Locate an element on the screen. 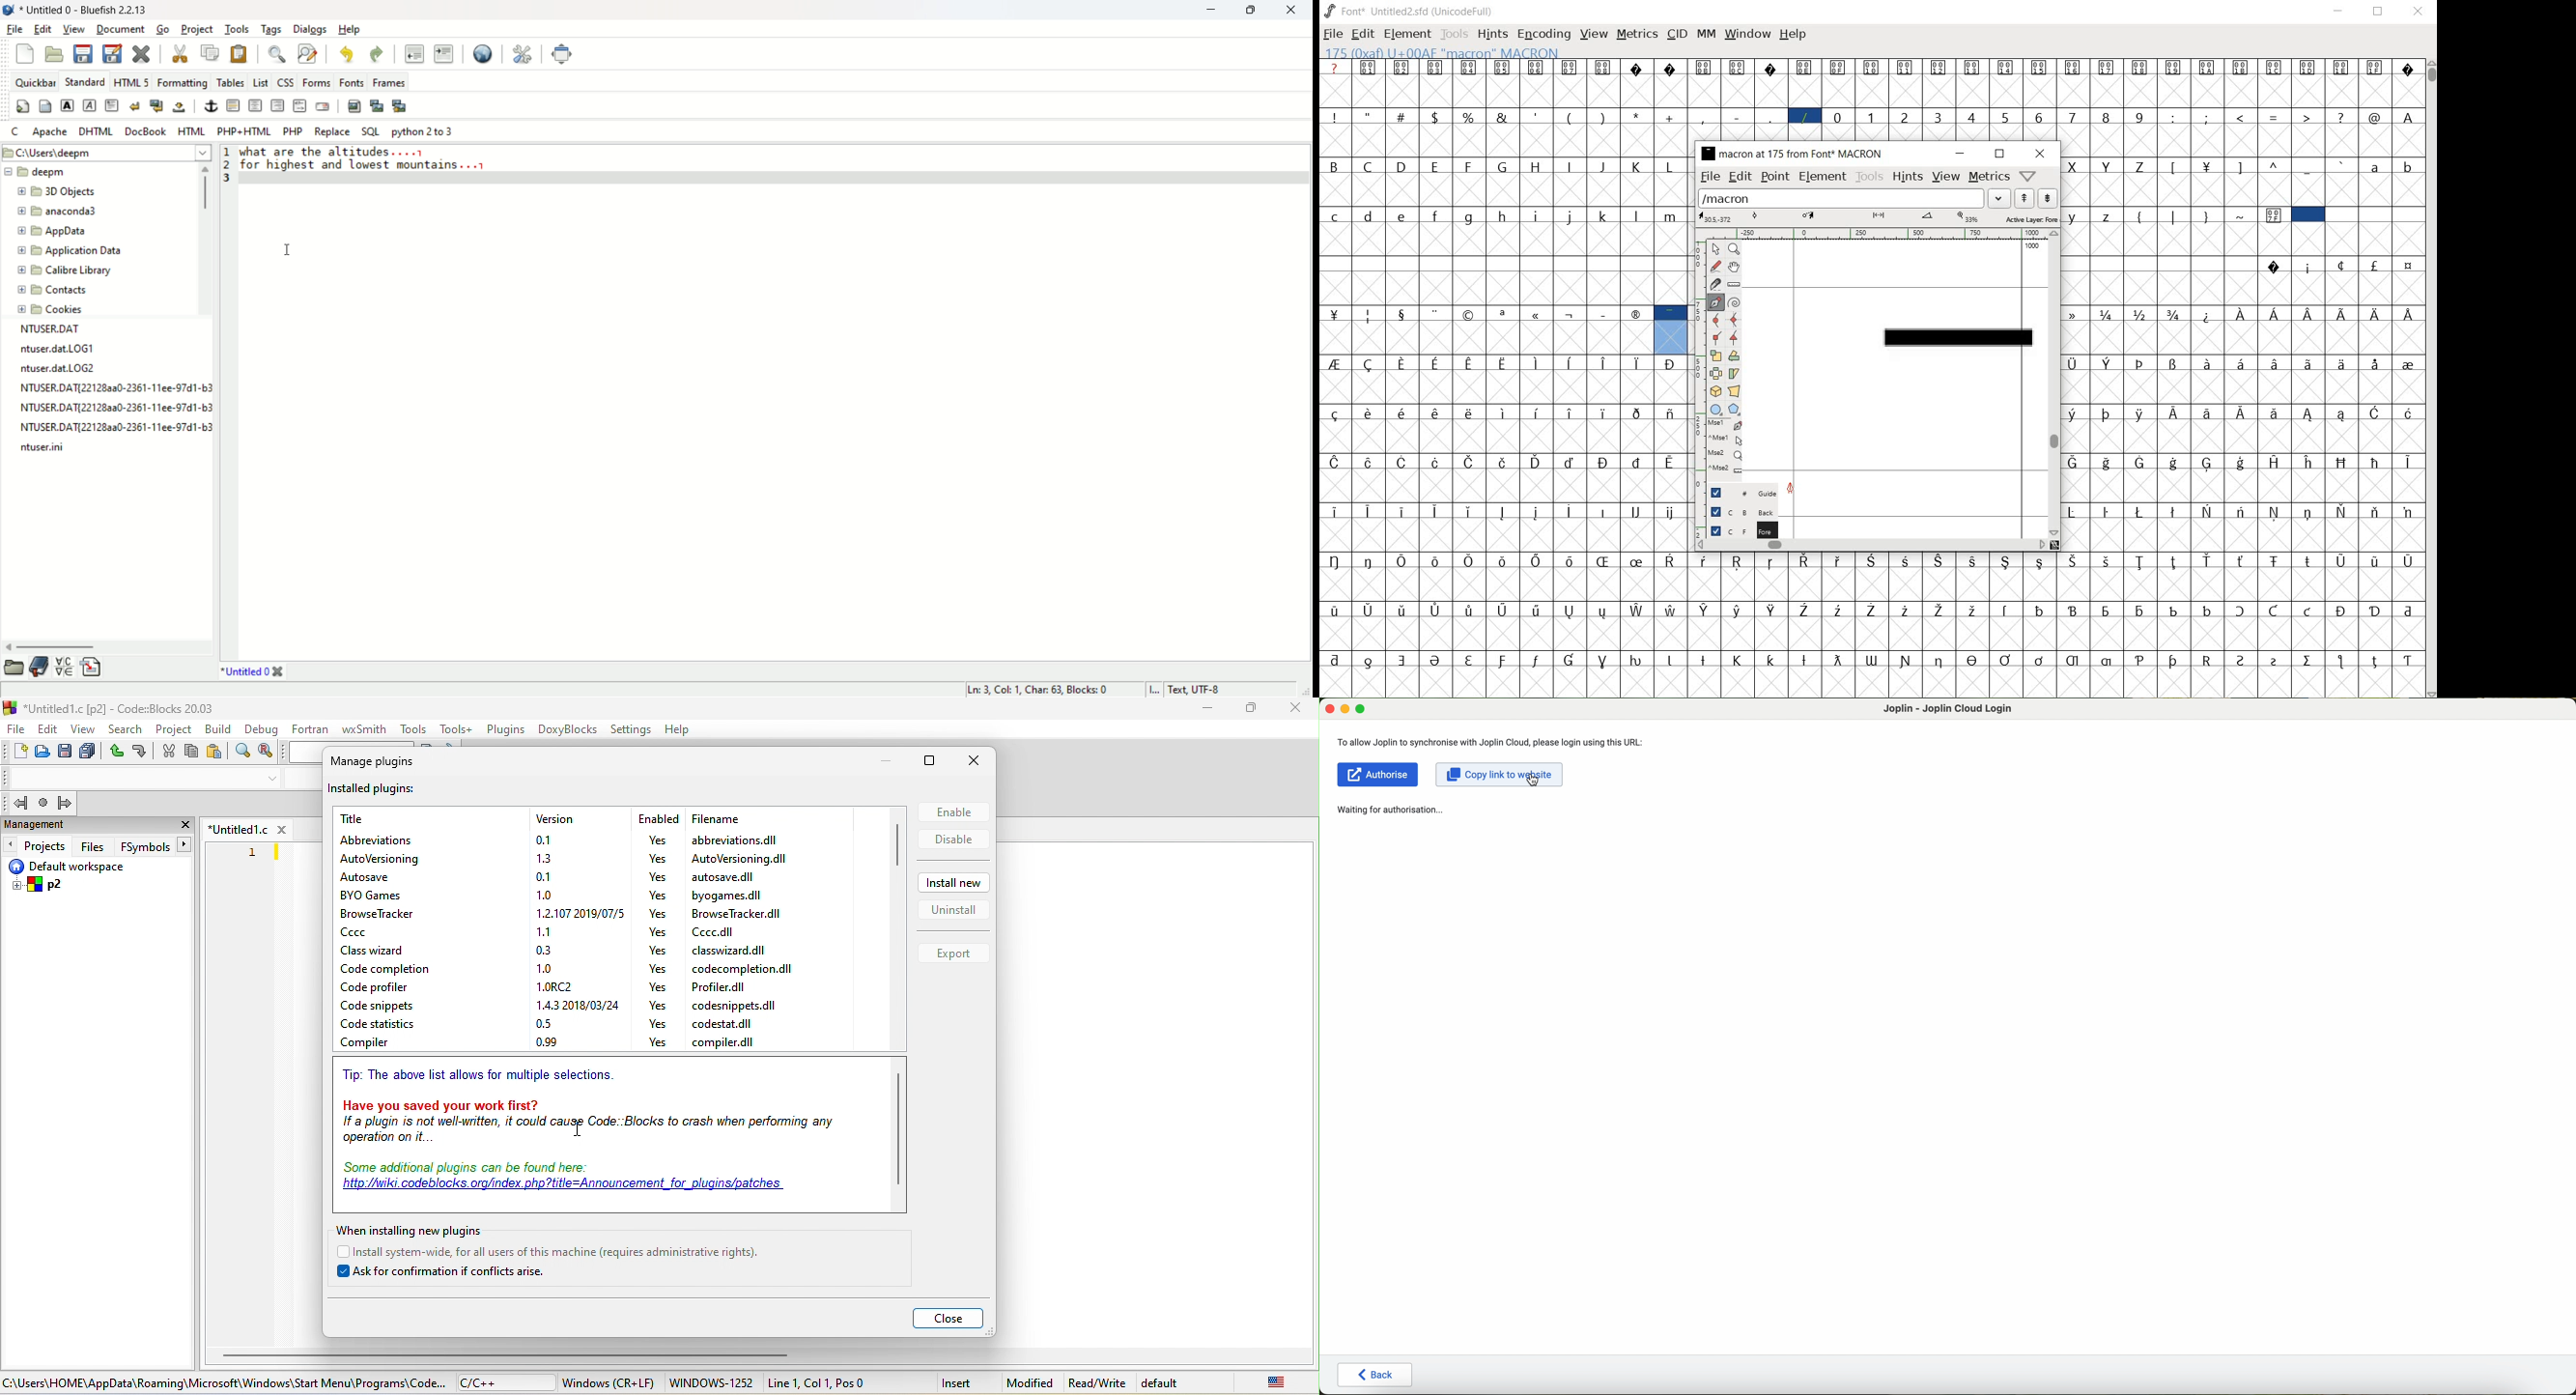 The image size is (2576, 1400). Joplin - Joplin Cloud login is located at coordinates (1948, 708).